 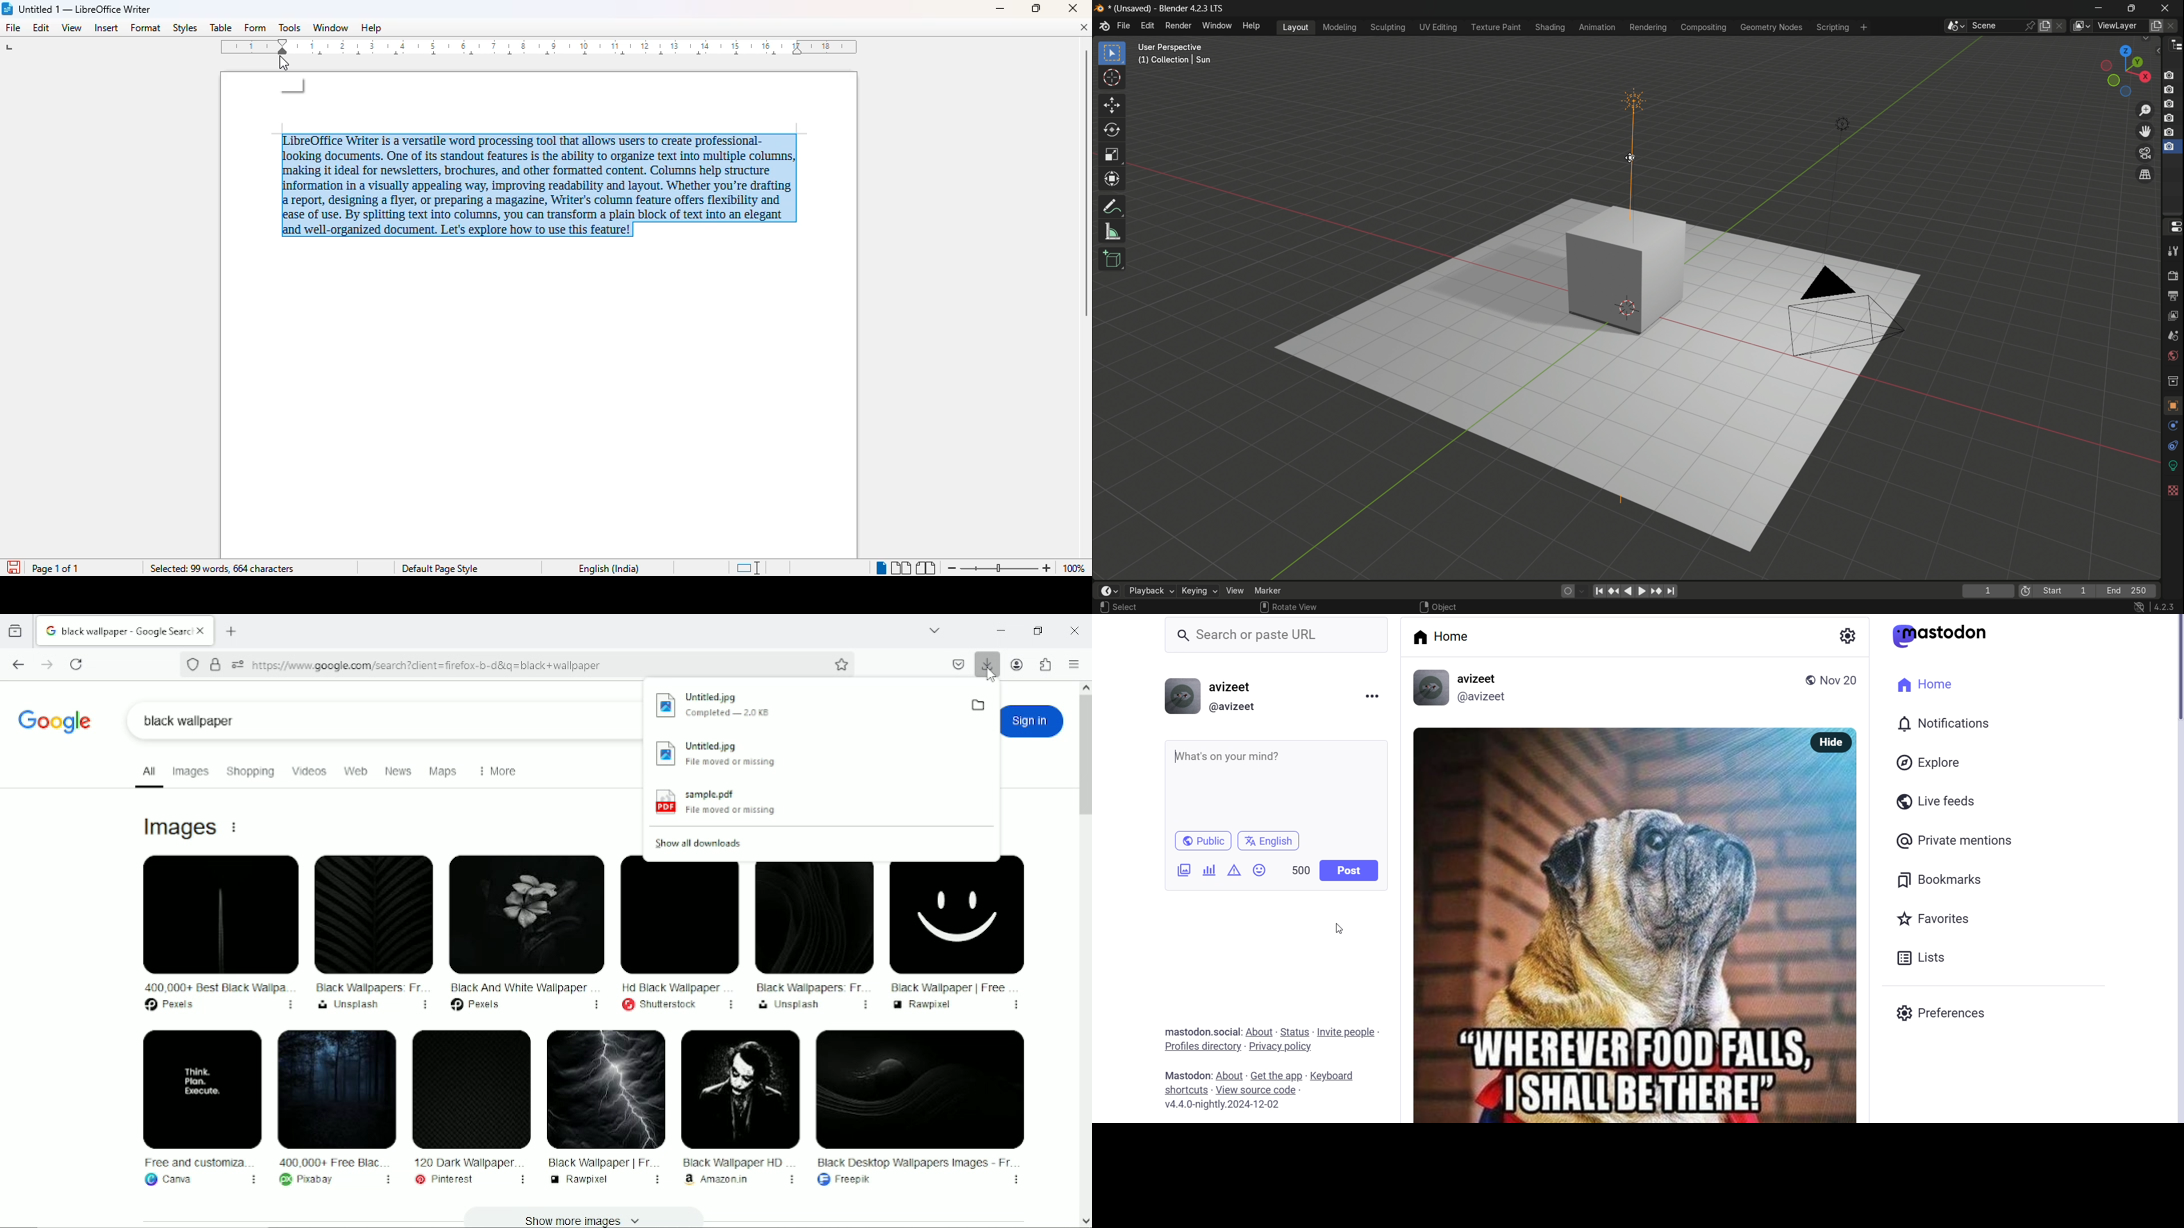 I want to click on layer 5, so click(x=2169, y=132).